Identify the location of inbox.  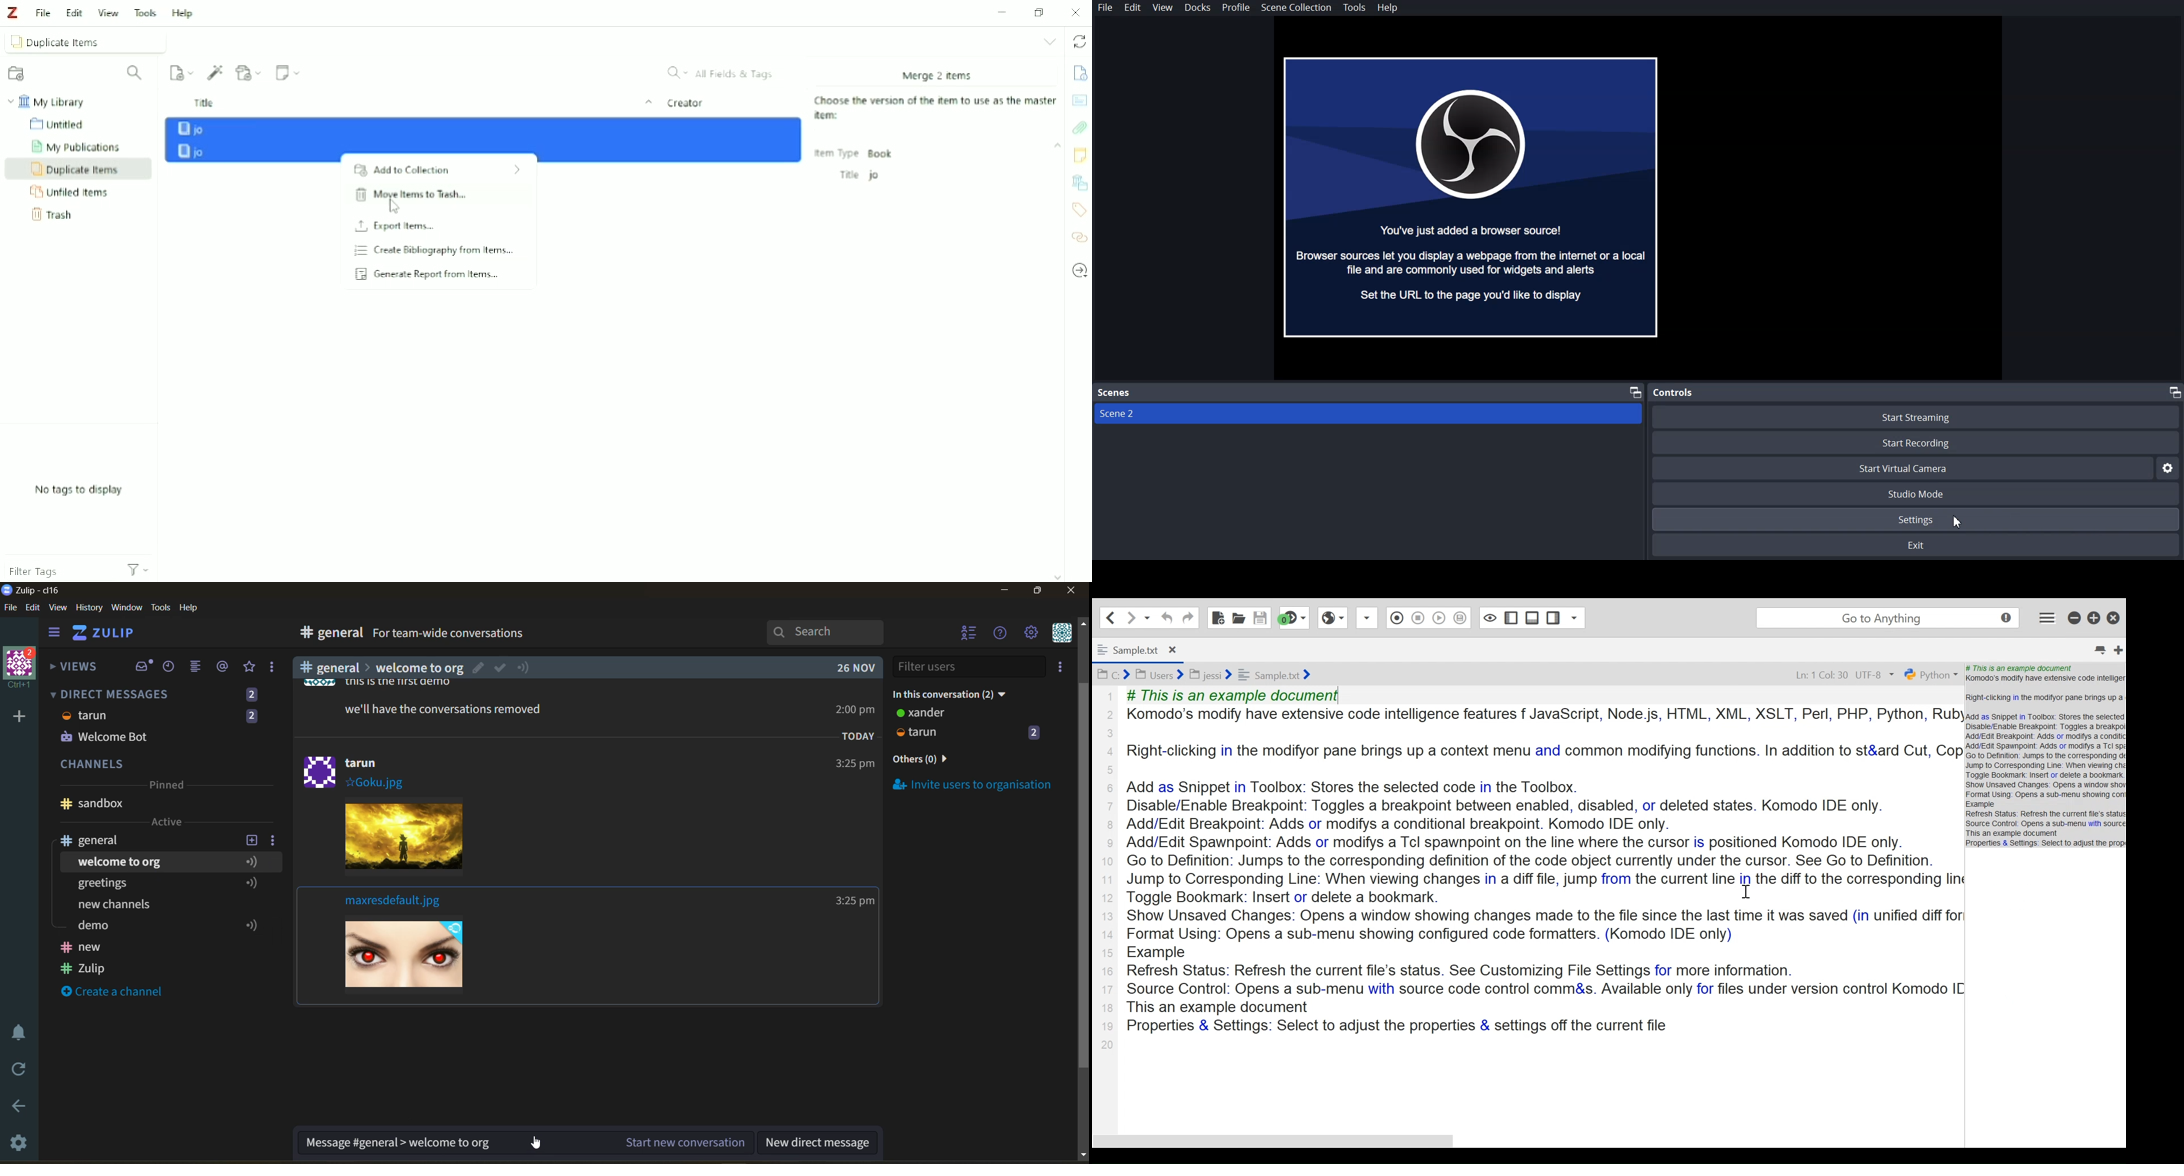
(328, 634).